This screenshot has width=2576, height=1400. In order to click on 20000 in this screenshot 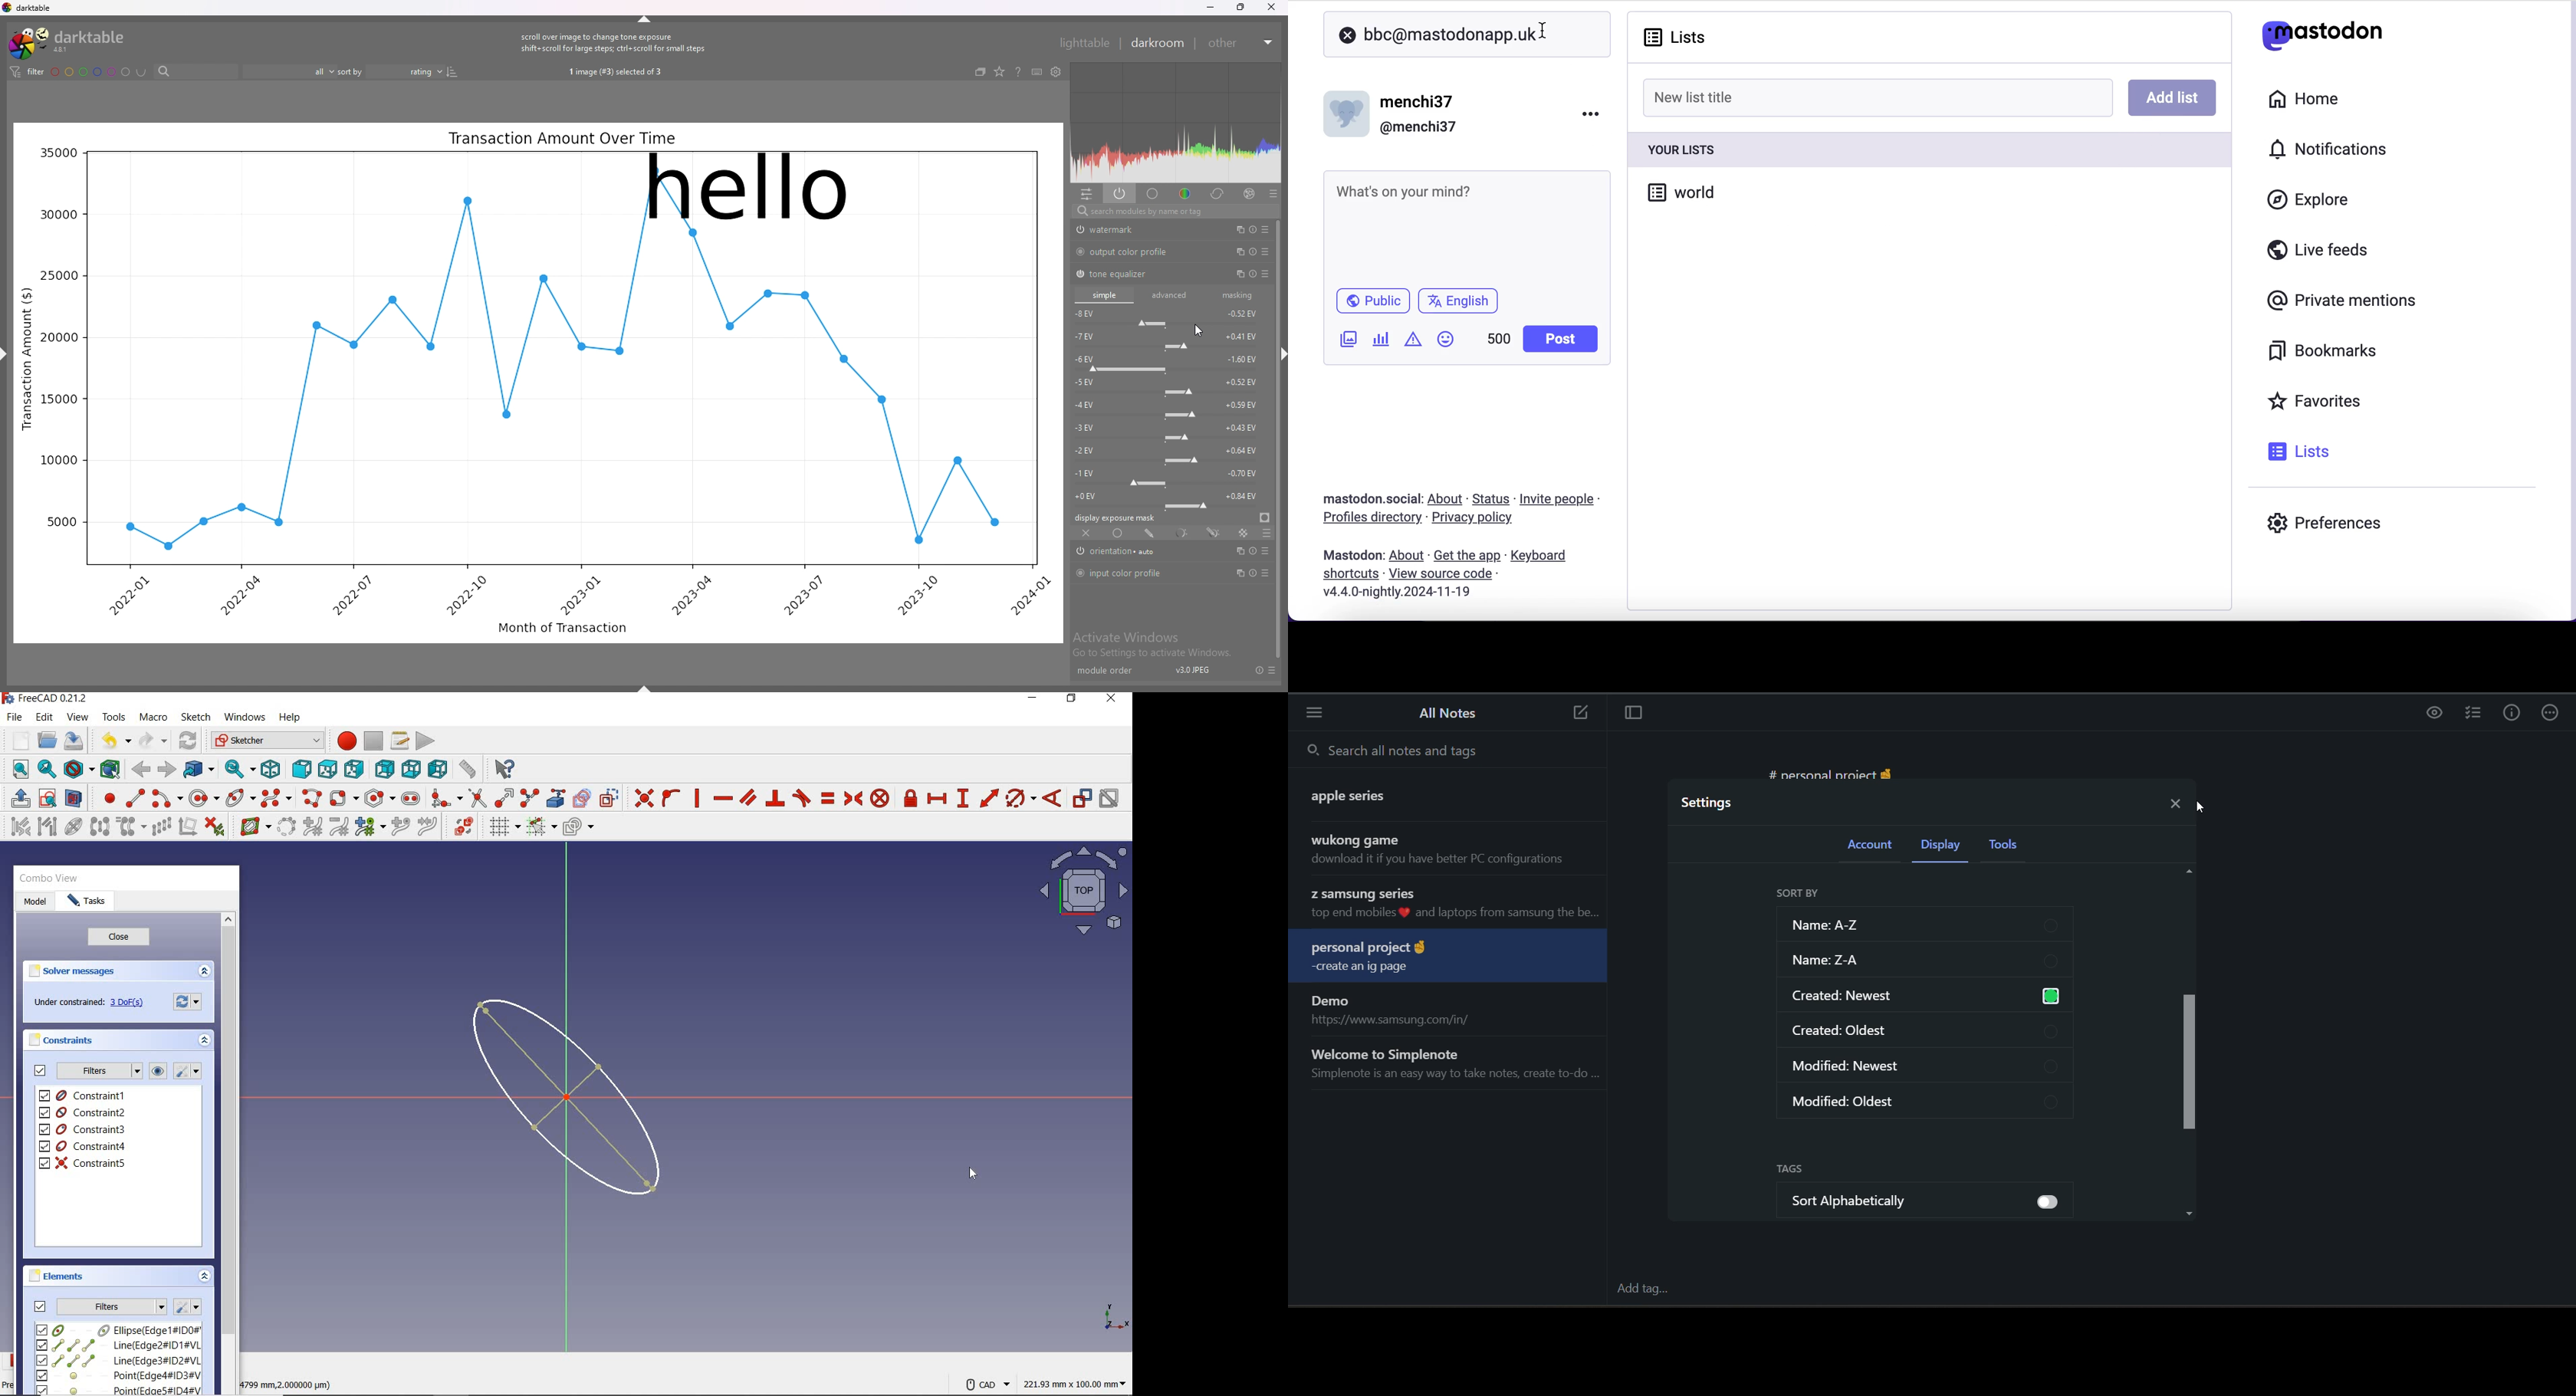, I will do `click(58, 337)`.